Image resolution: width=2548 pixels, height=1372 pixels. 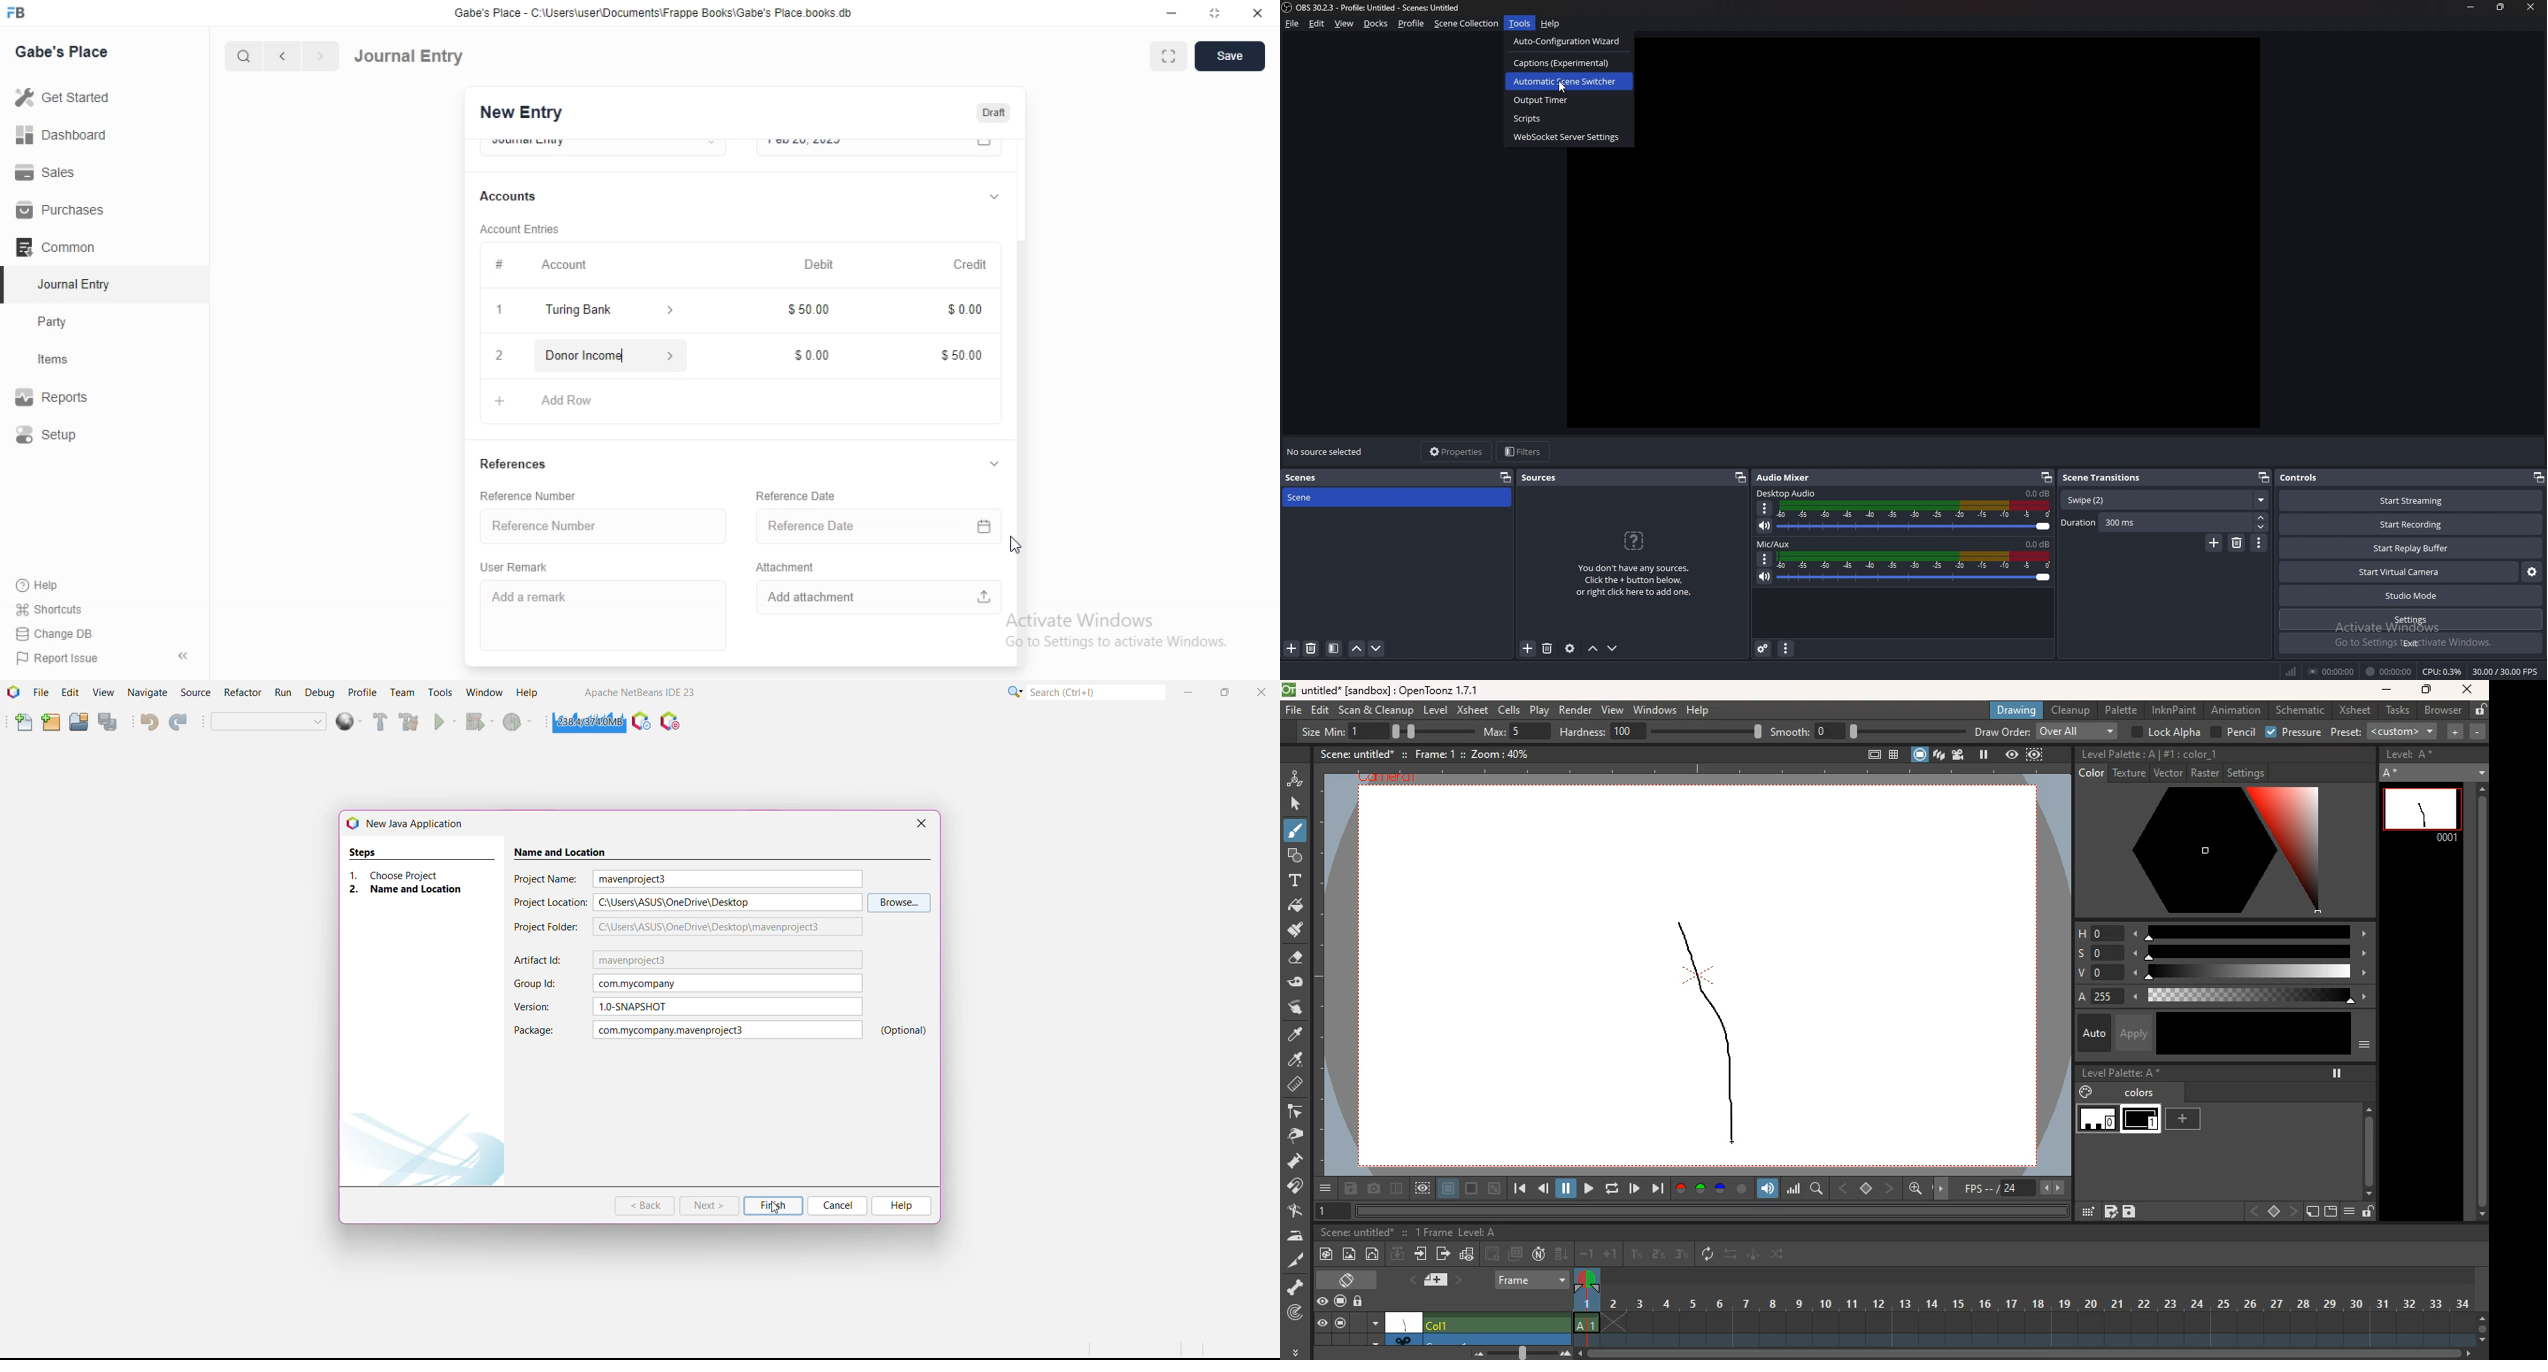 I want to click on Reference Number, so click(x=597, y=525).